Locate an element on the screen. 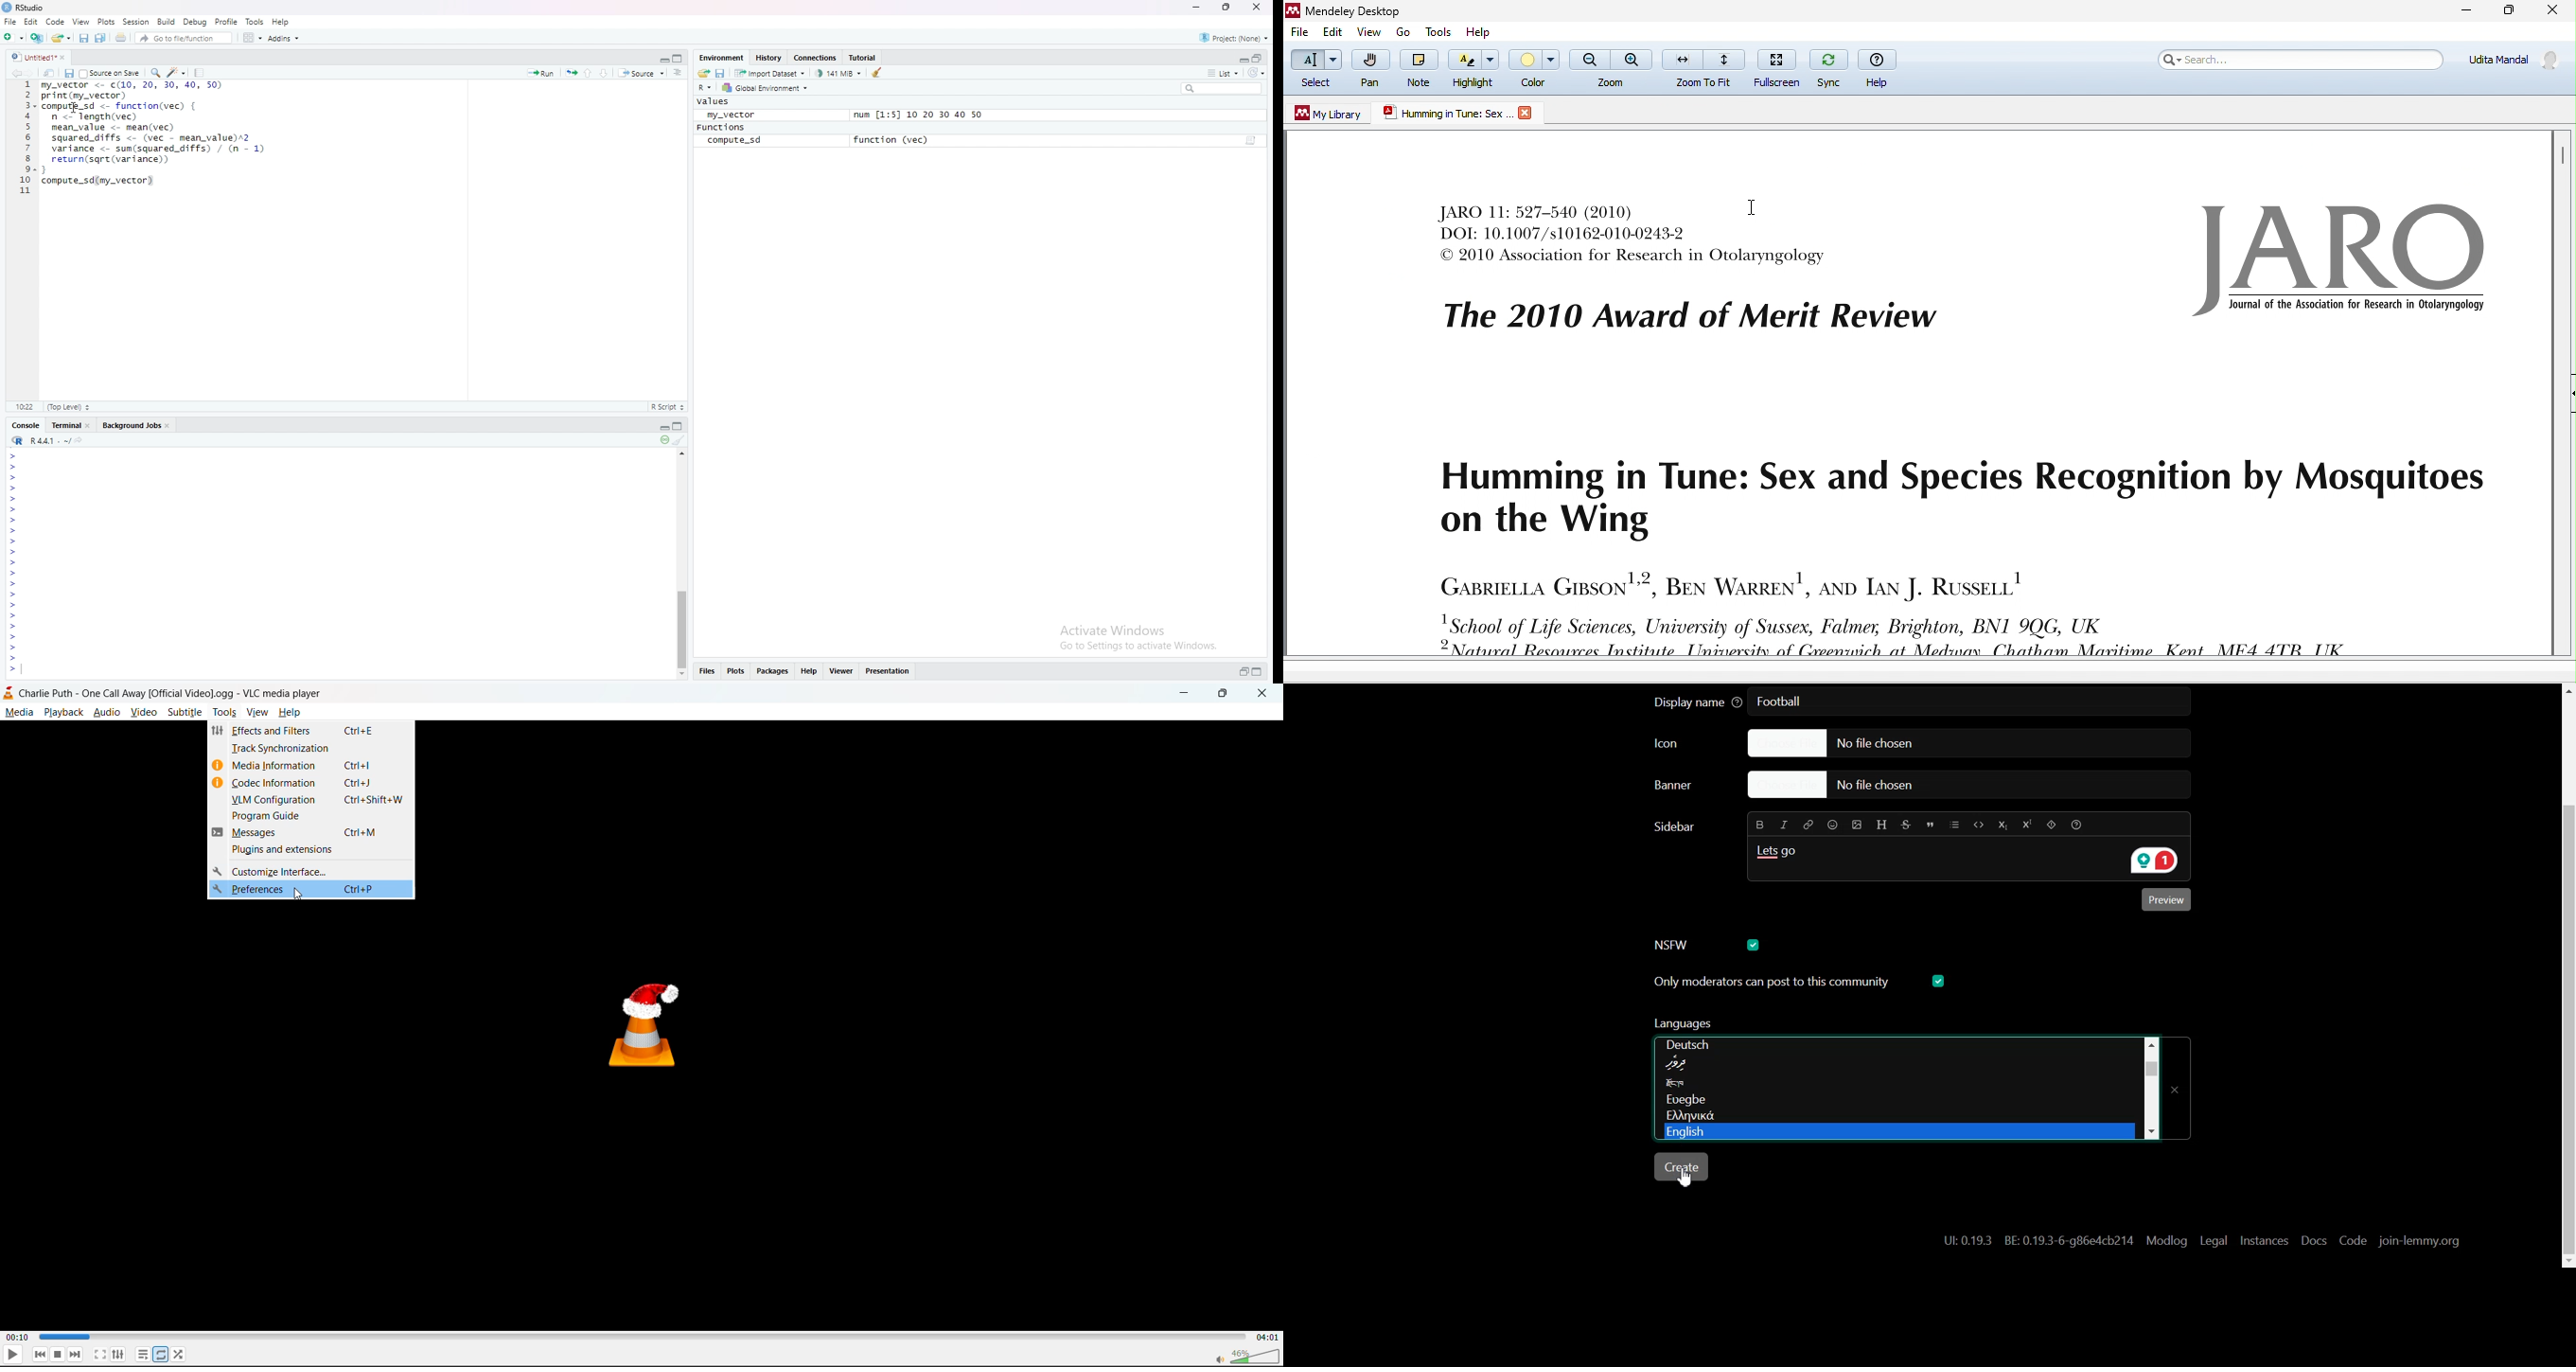  Code is located at coordinates (57, 22).